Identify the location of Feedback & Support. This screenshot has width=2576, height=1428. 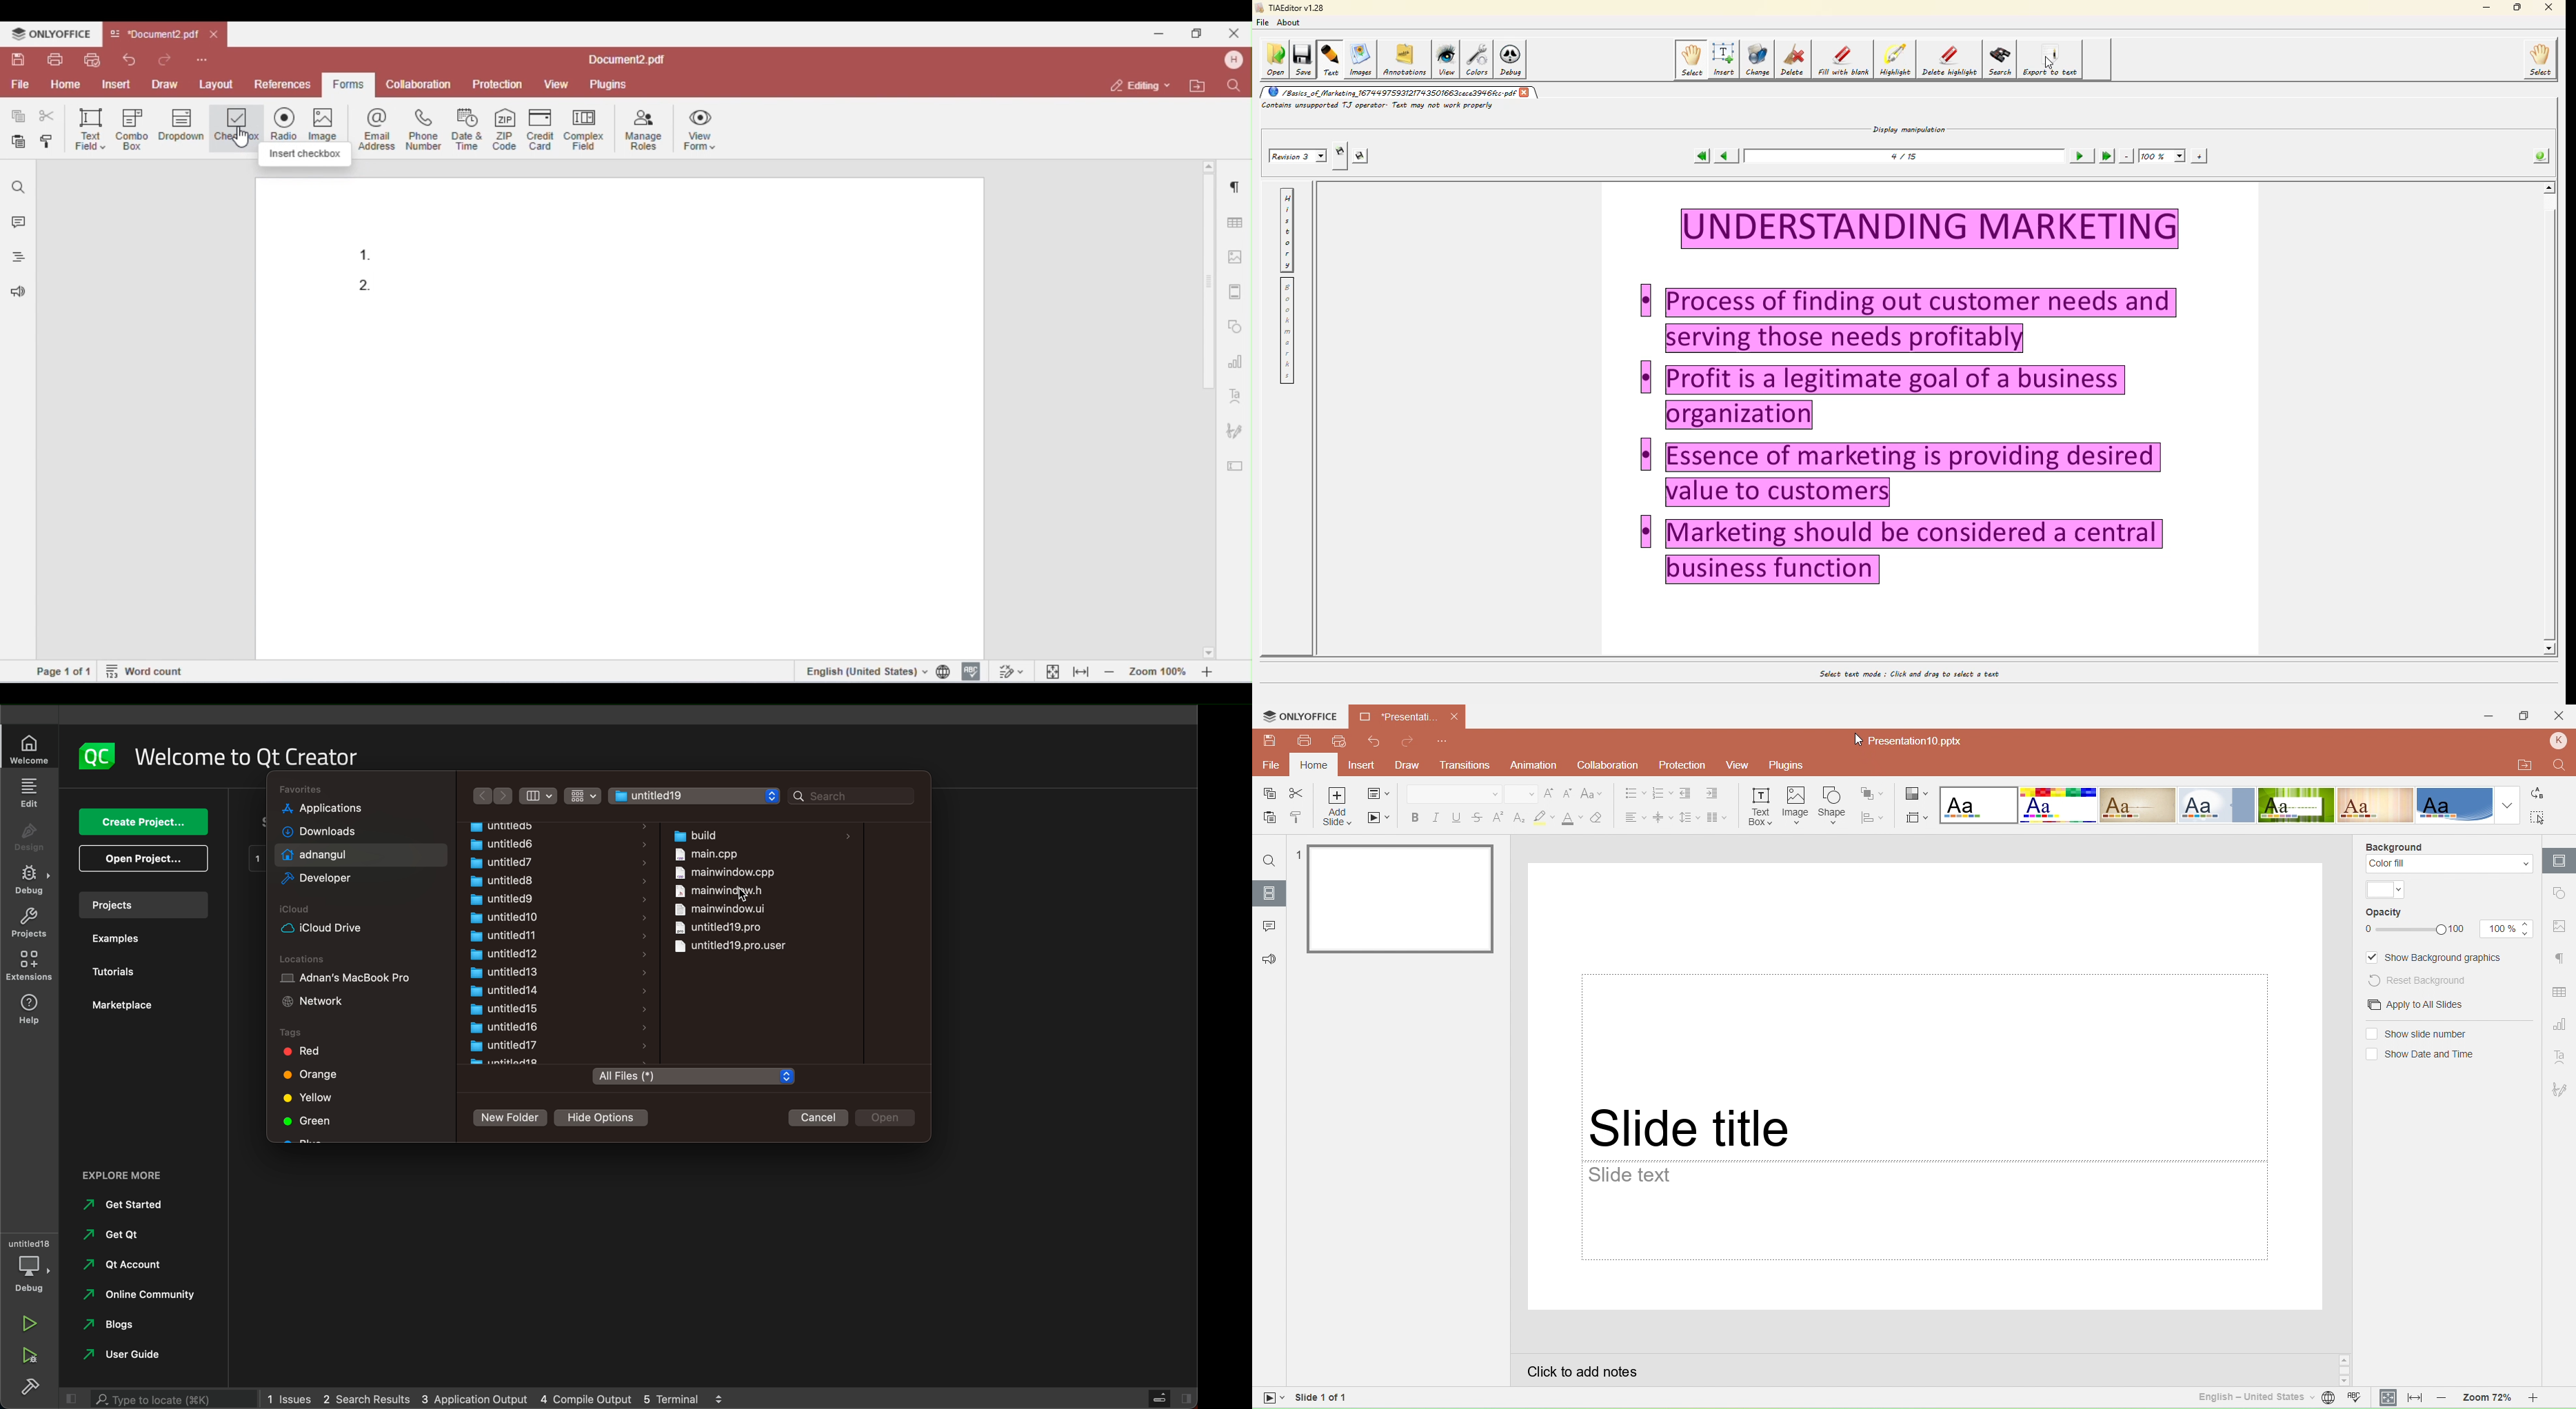
(1267, 959).